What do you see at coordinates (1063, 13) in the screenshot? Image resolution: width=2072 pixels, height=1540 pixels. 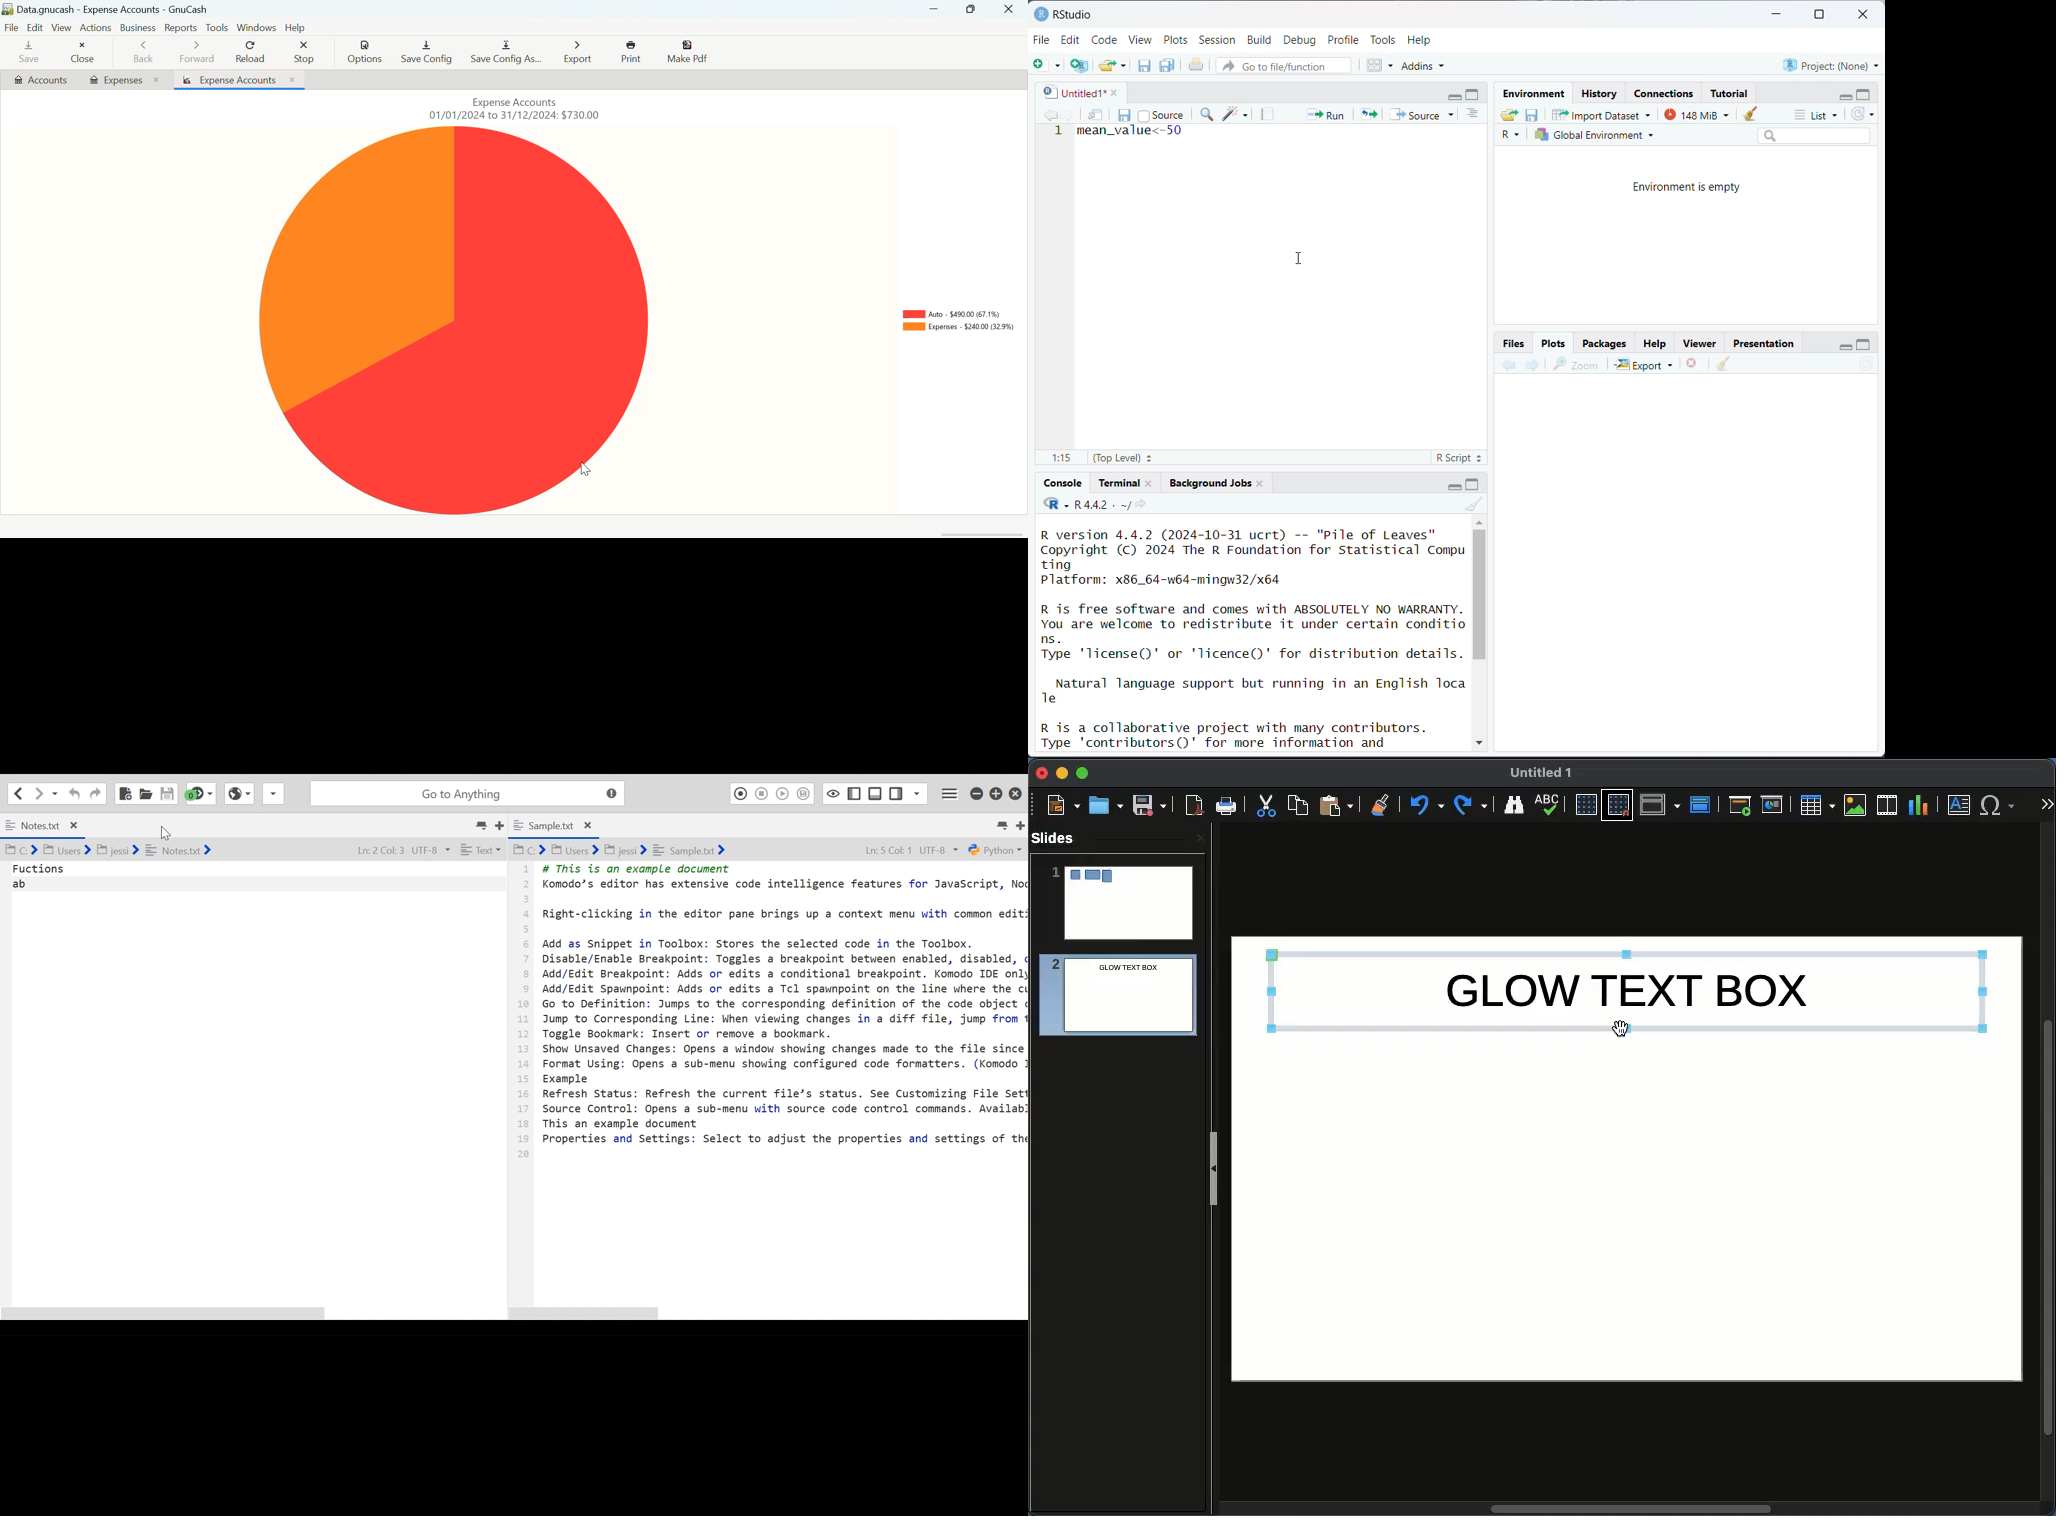 I see `RStudio` at bounding box center [1063, 13].